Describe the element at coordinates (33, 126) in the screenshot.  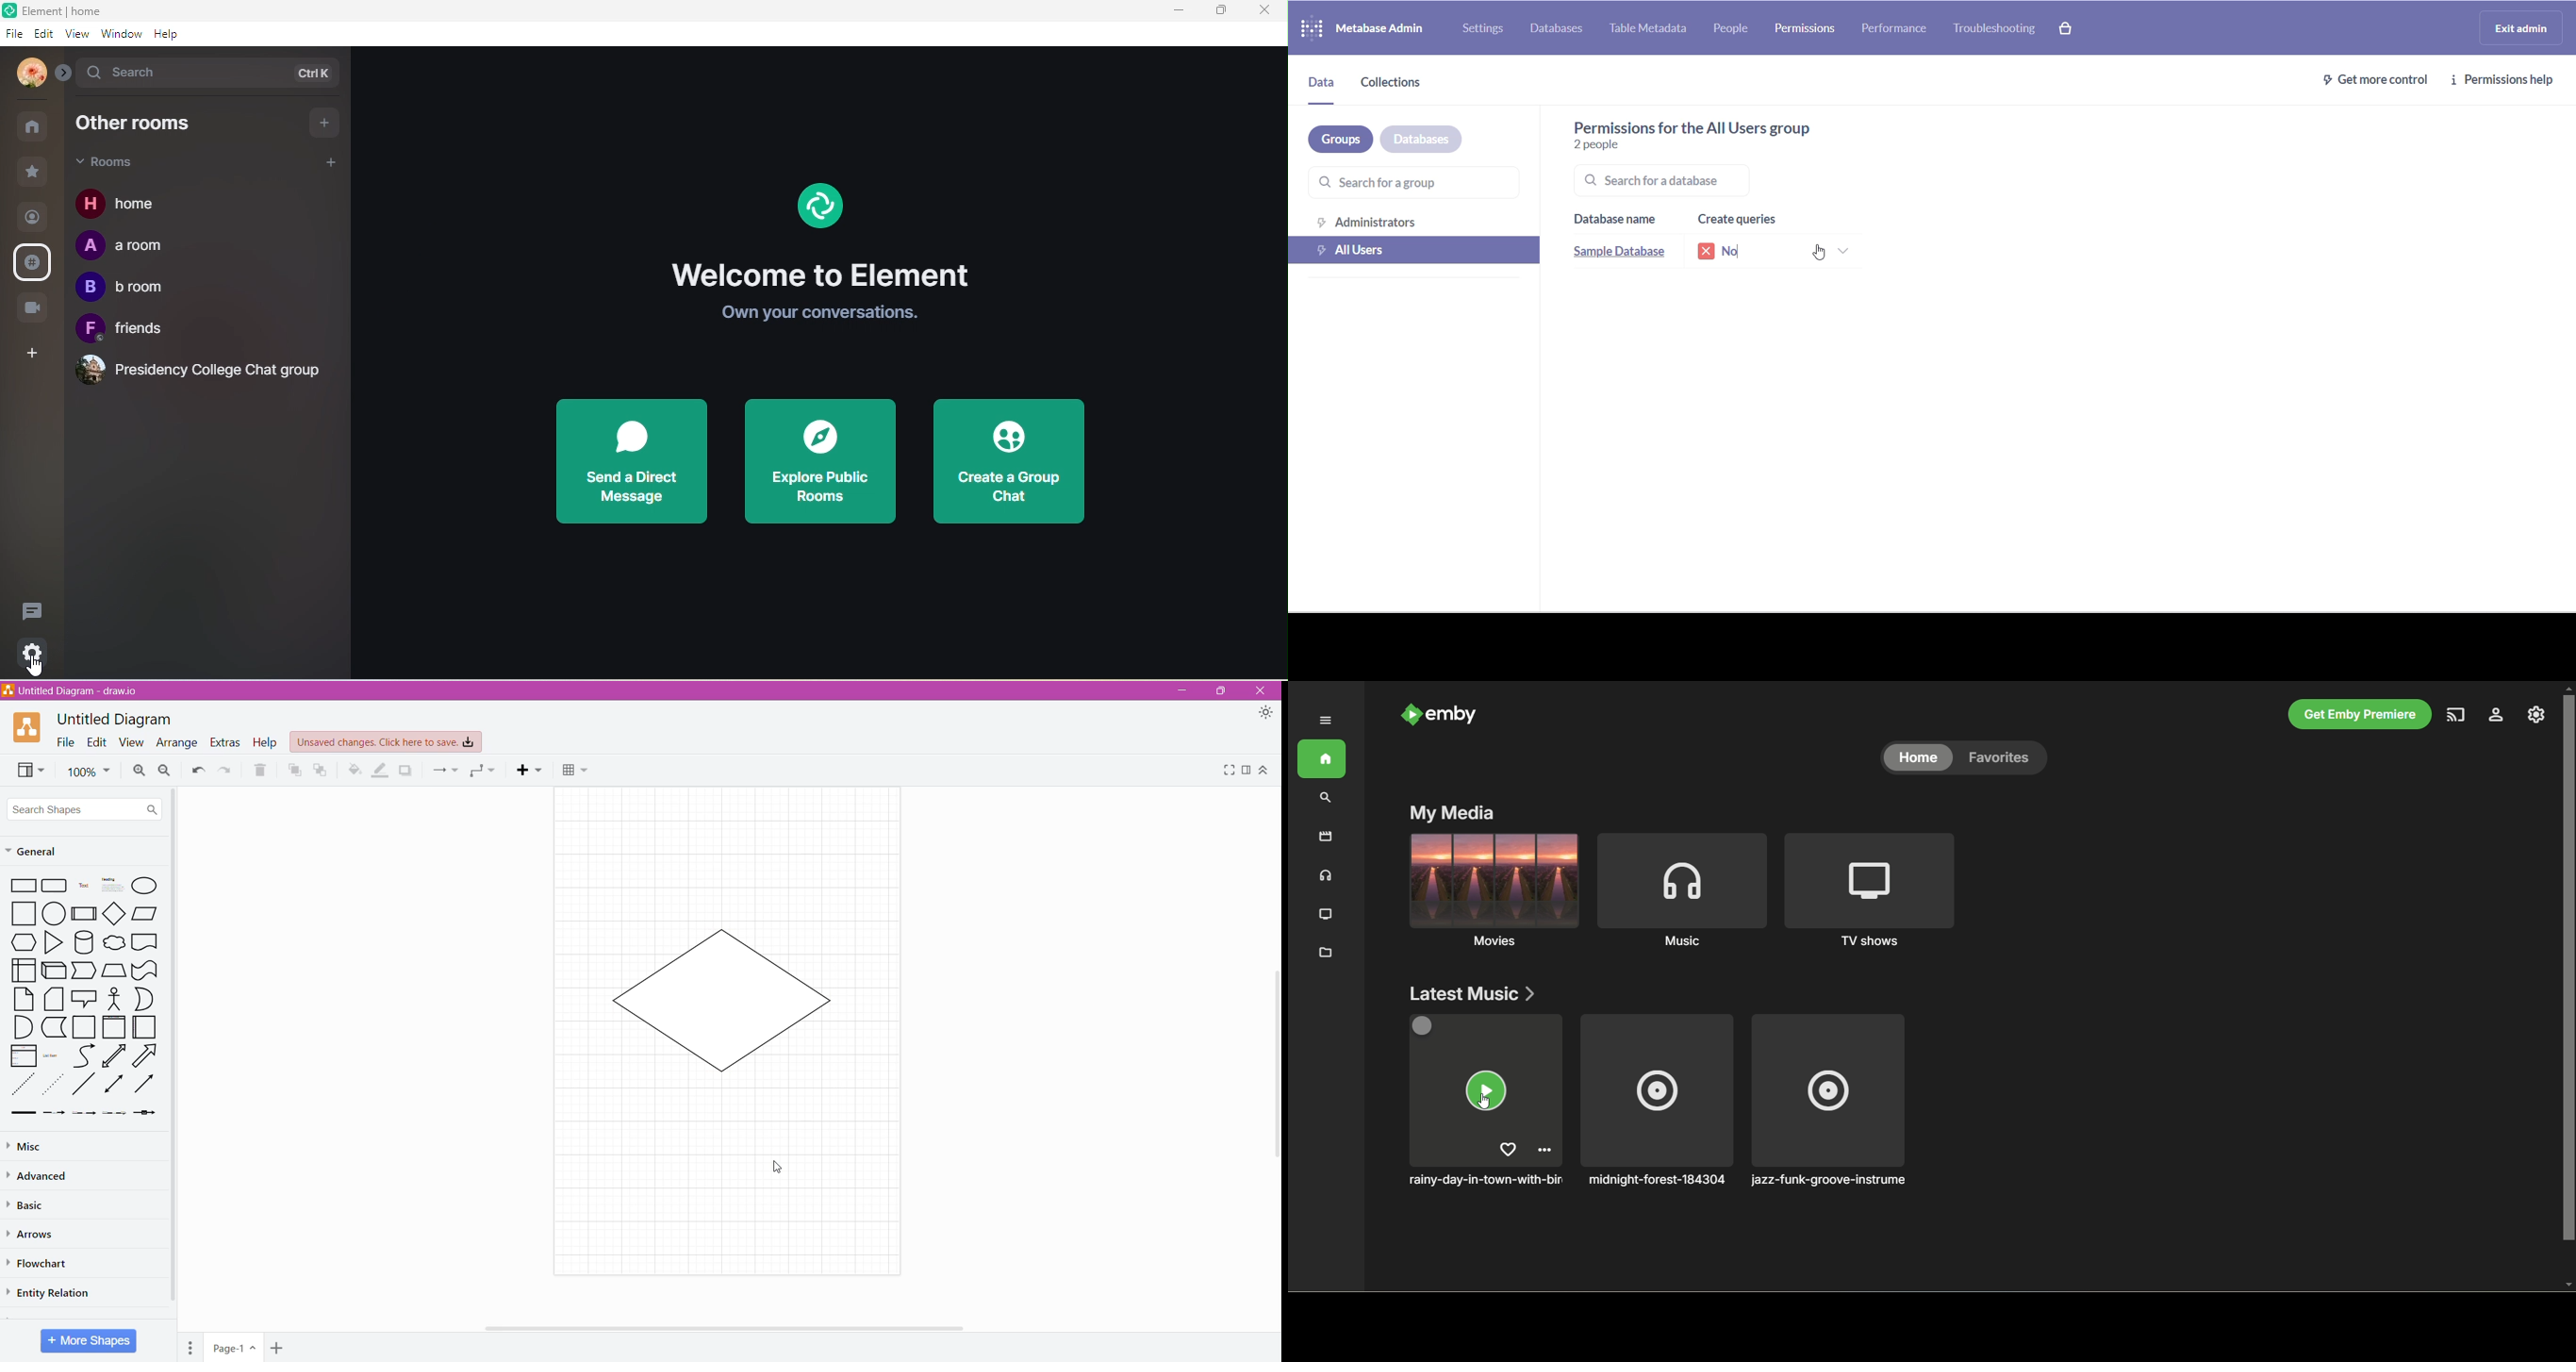
I see `all rooms` at that location.